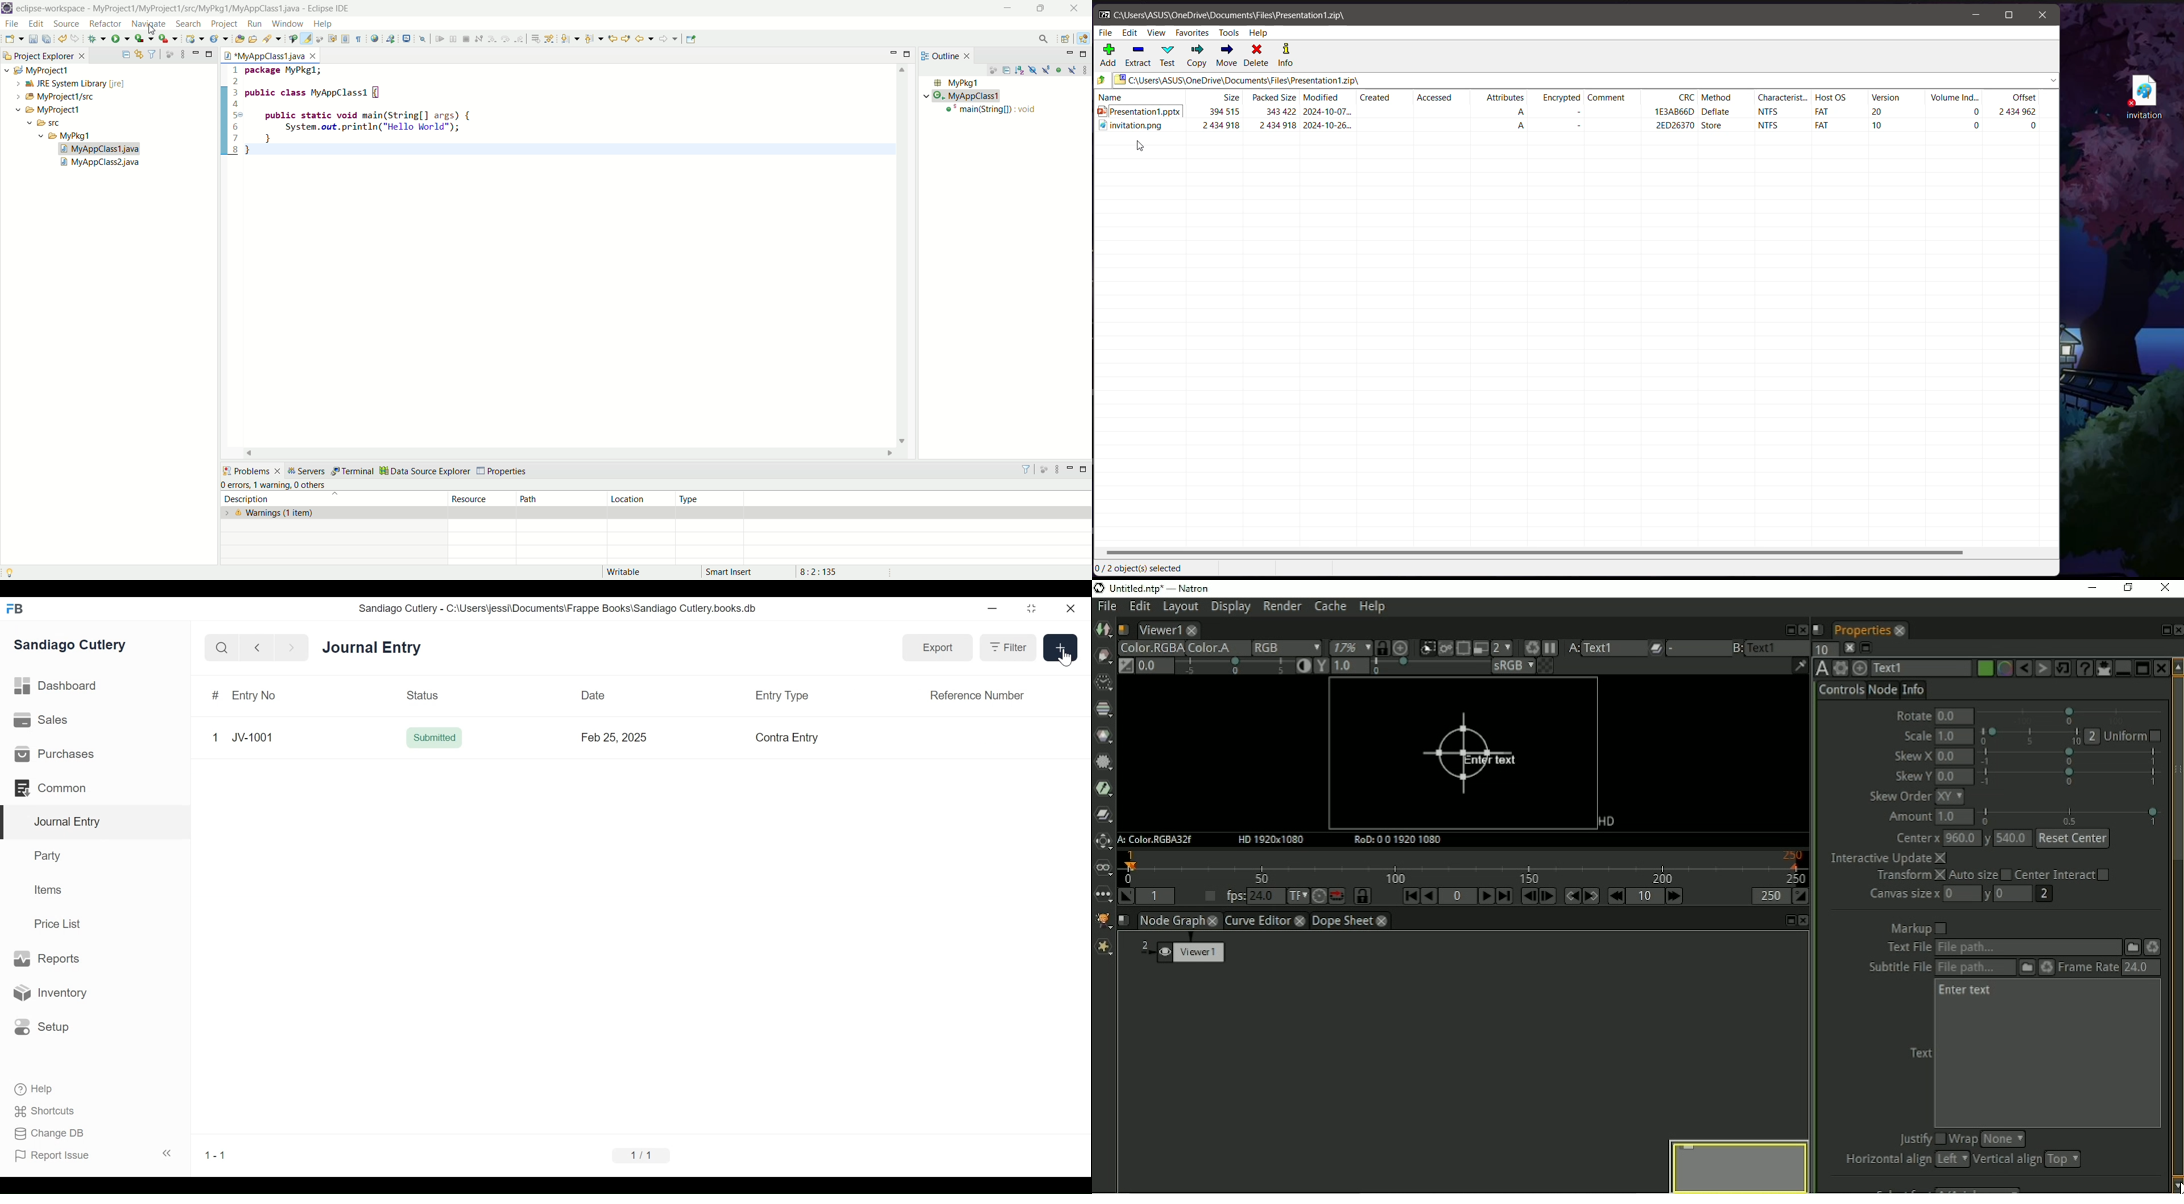 The image size is (2184, 1204). Describe the element at coordinates (43, 55) in the screenshot. I see `project explorer` at that location.